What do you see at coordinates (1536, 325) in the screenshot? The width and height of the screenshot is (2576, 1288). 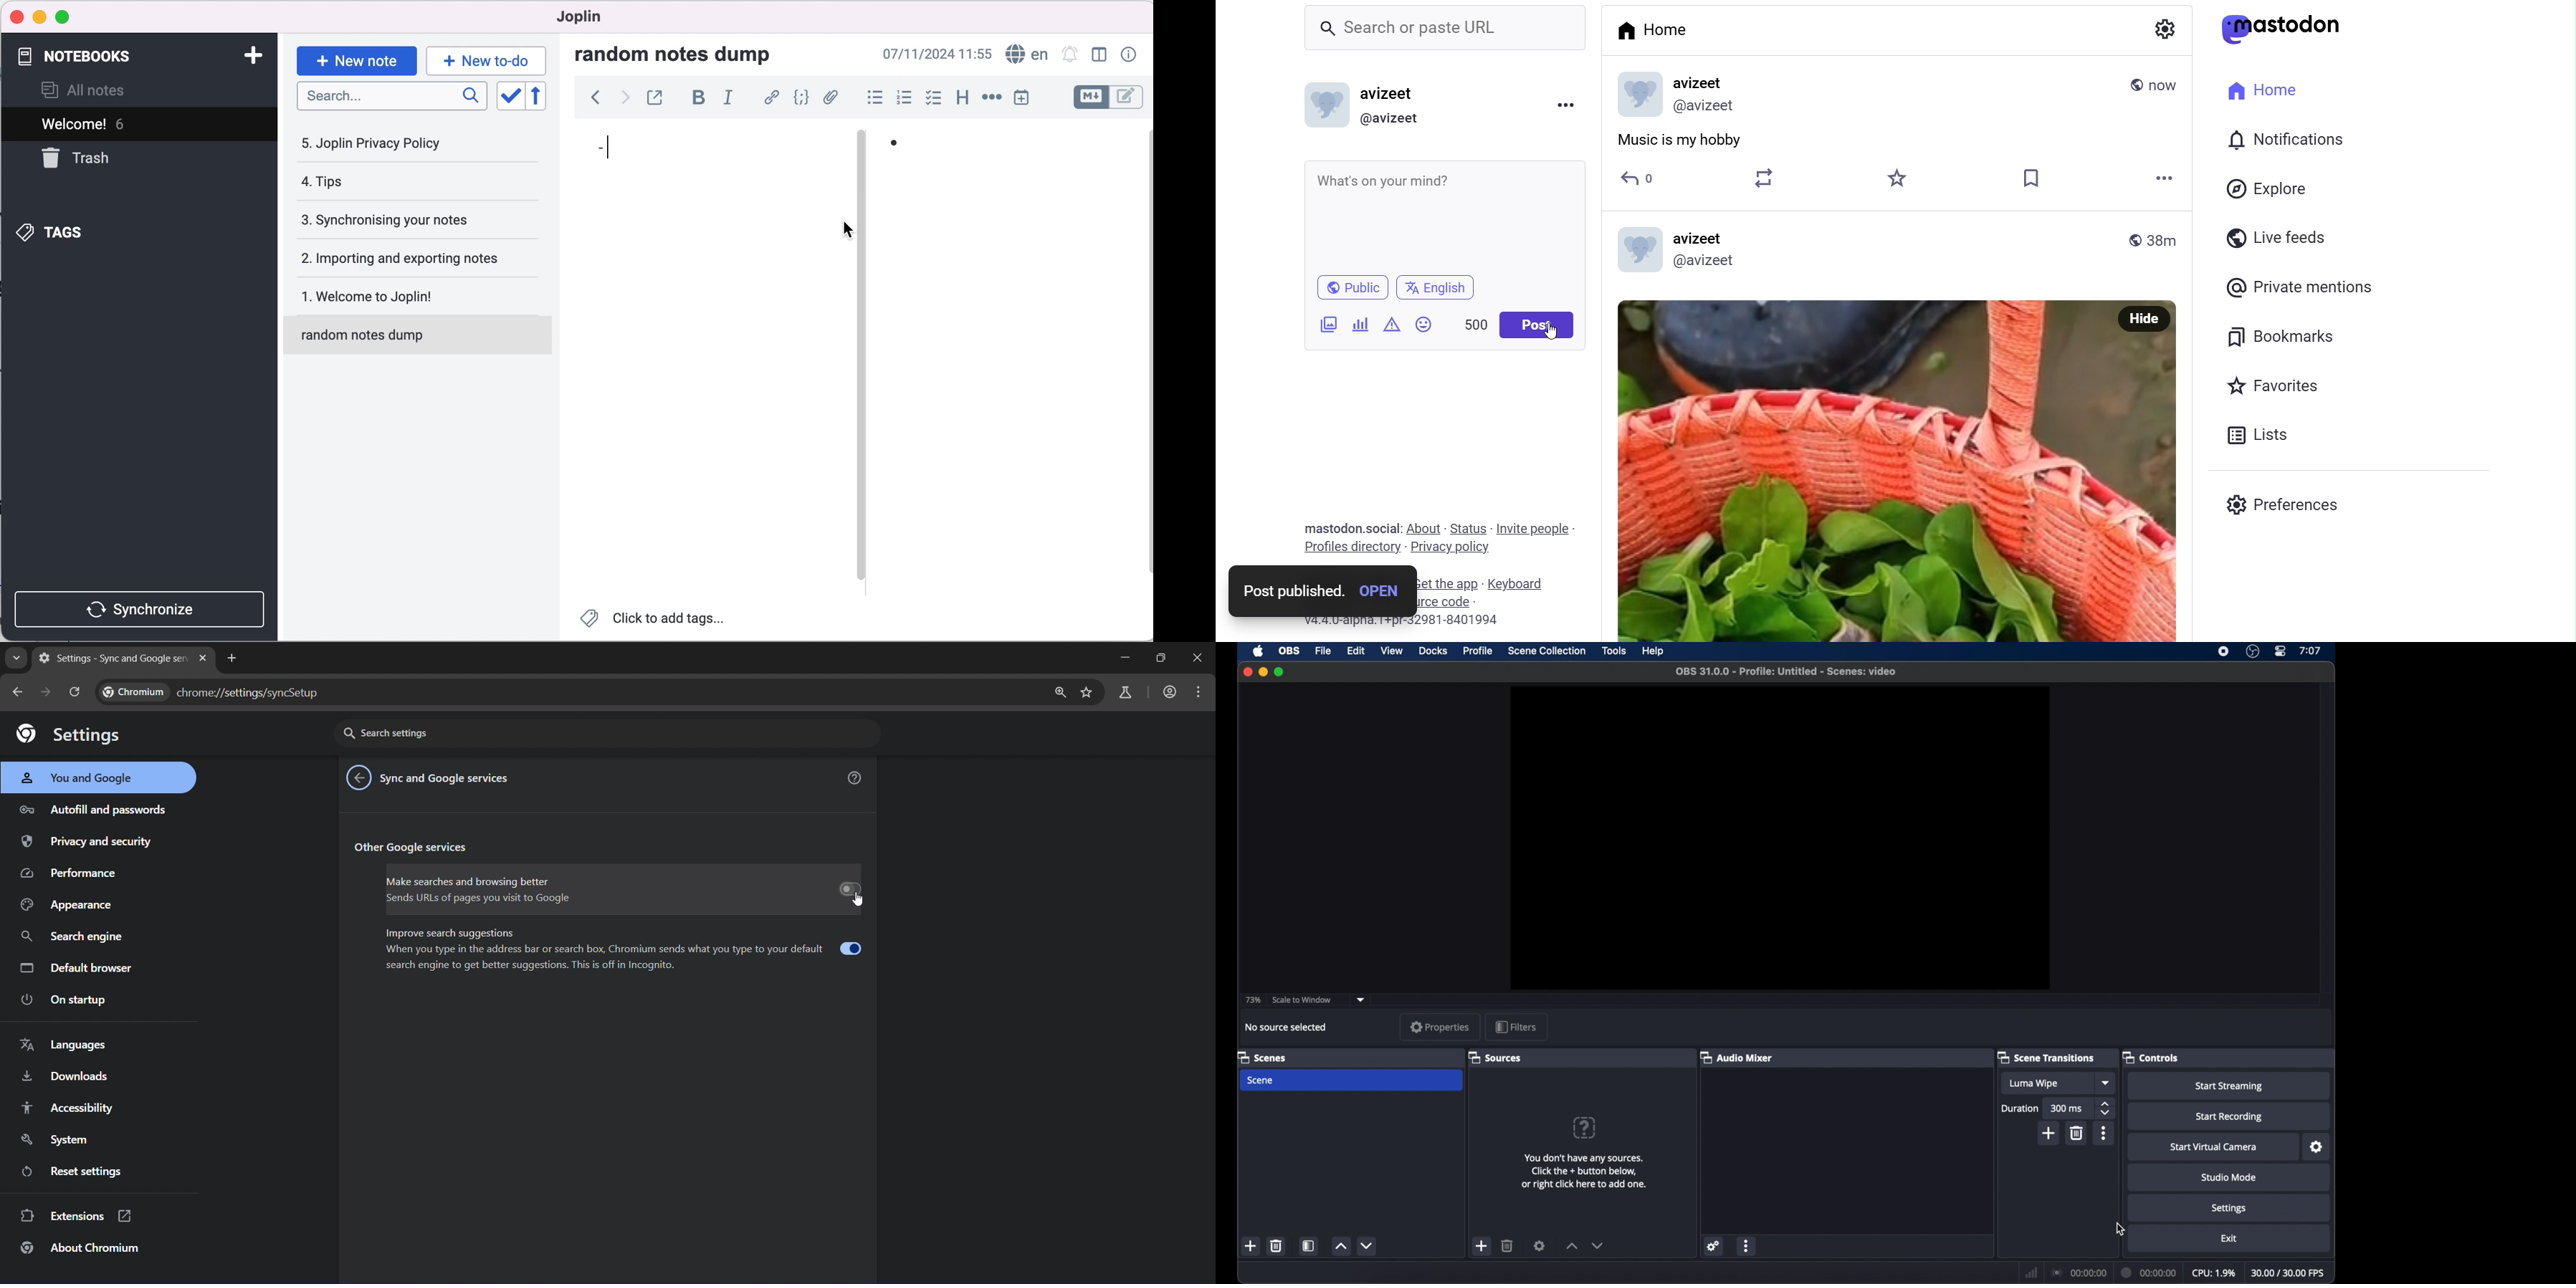 I see `Post` at bounding box center [1536, 325].